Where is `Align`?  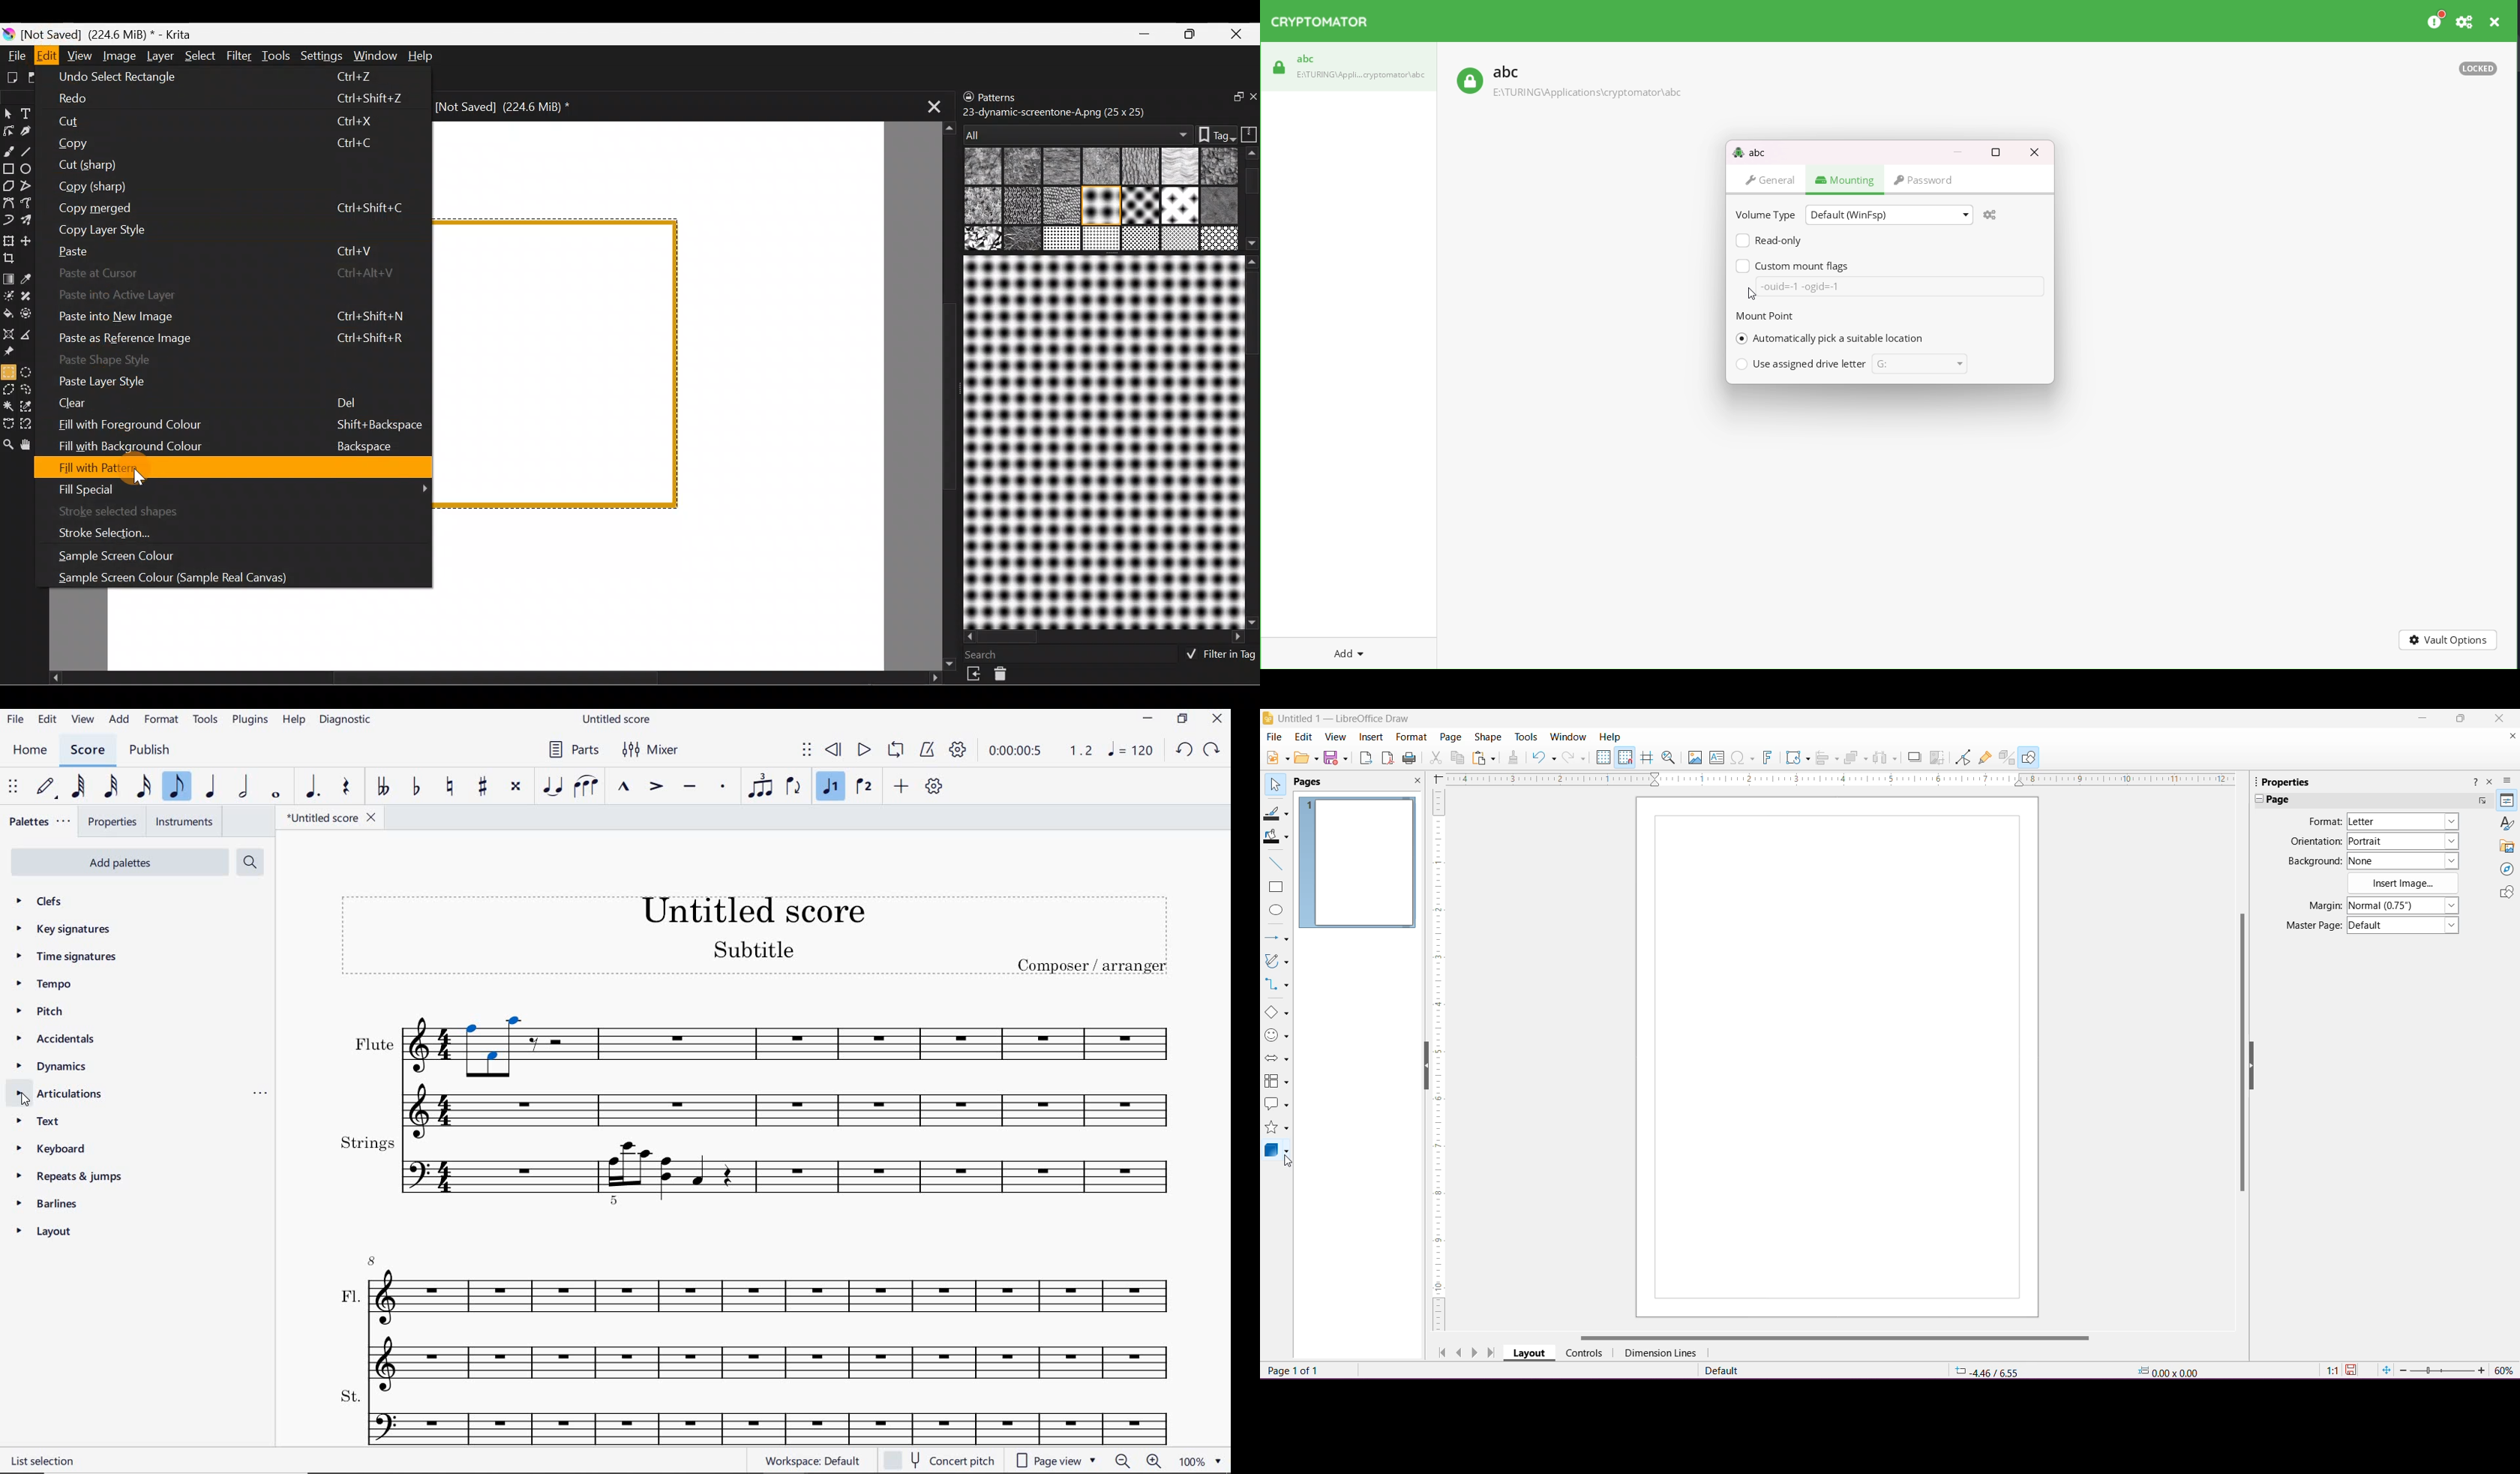 Align is located at coordinates (1828, 759).